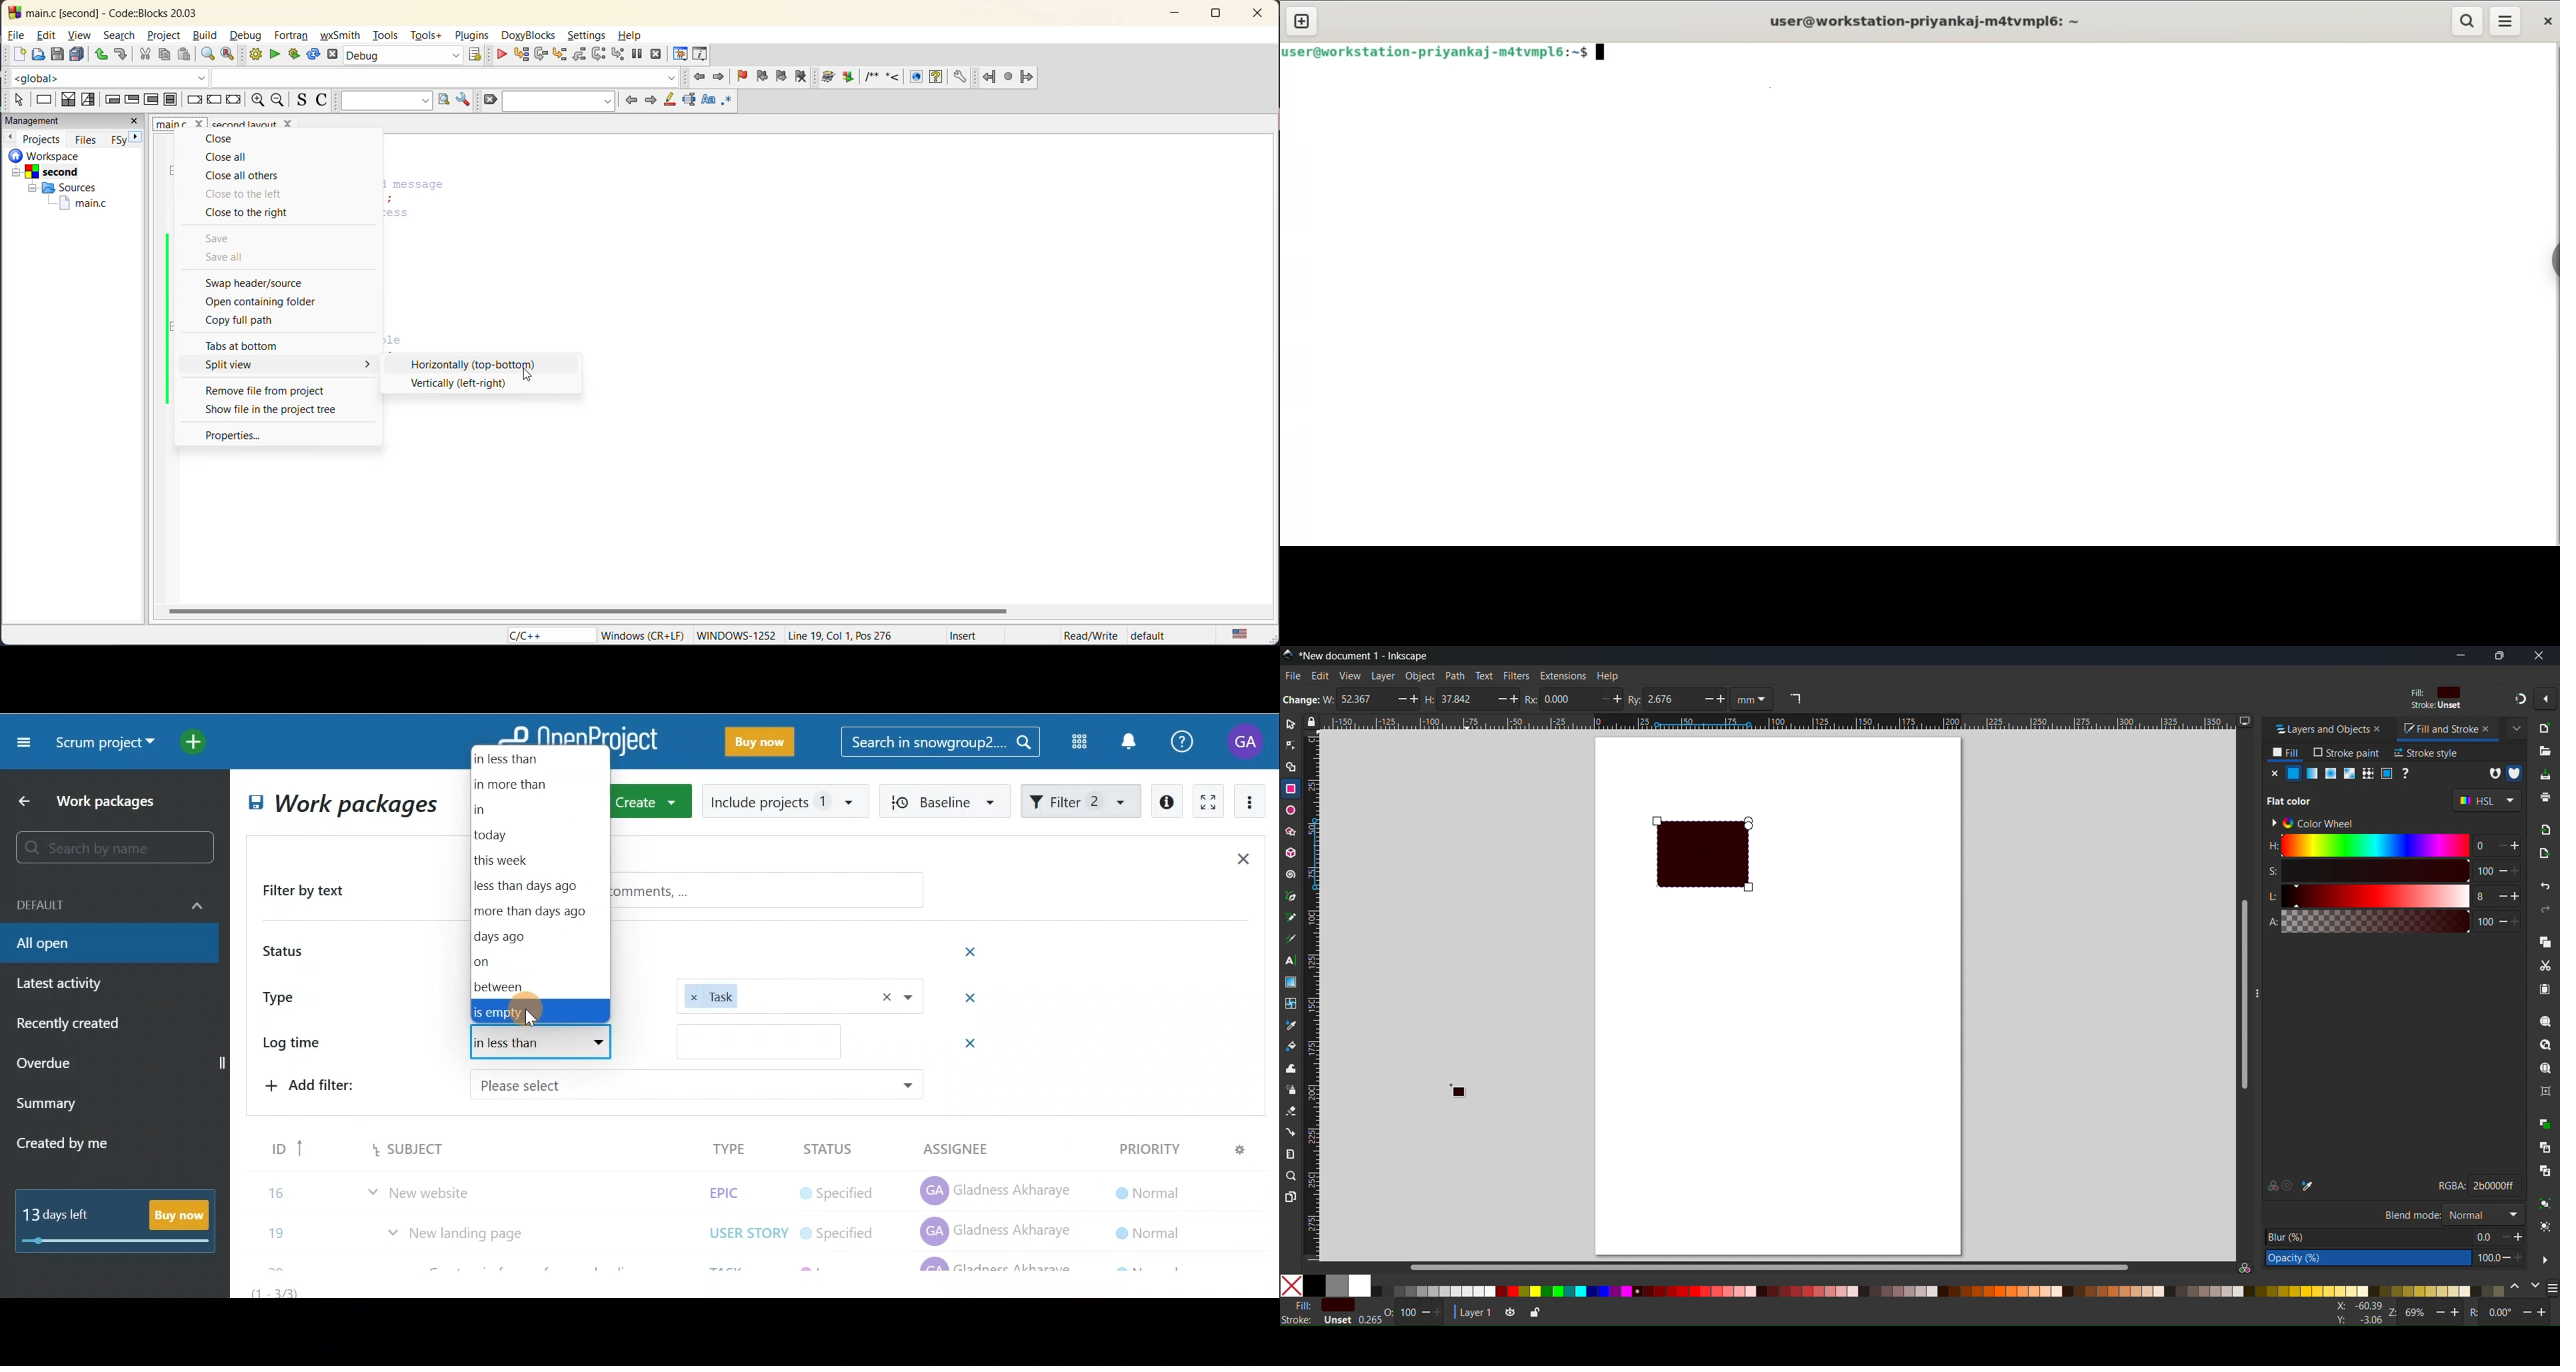 This screenshot has width=2576, height=1372. Describe the element at coordinates (2386, 773) in the screenshot. I see `Swatch` at that location.